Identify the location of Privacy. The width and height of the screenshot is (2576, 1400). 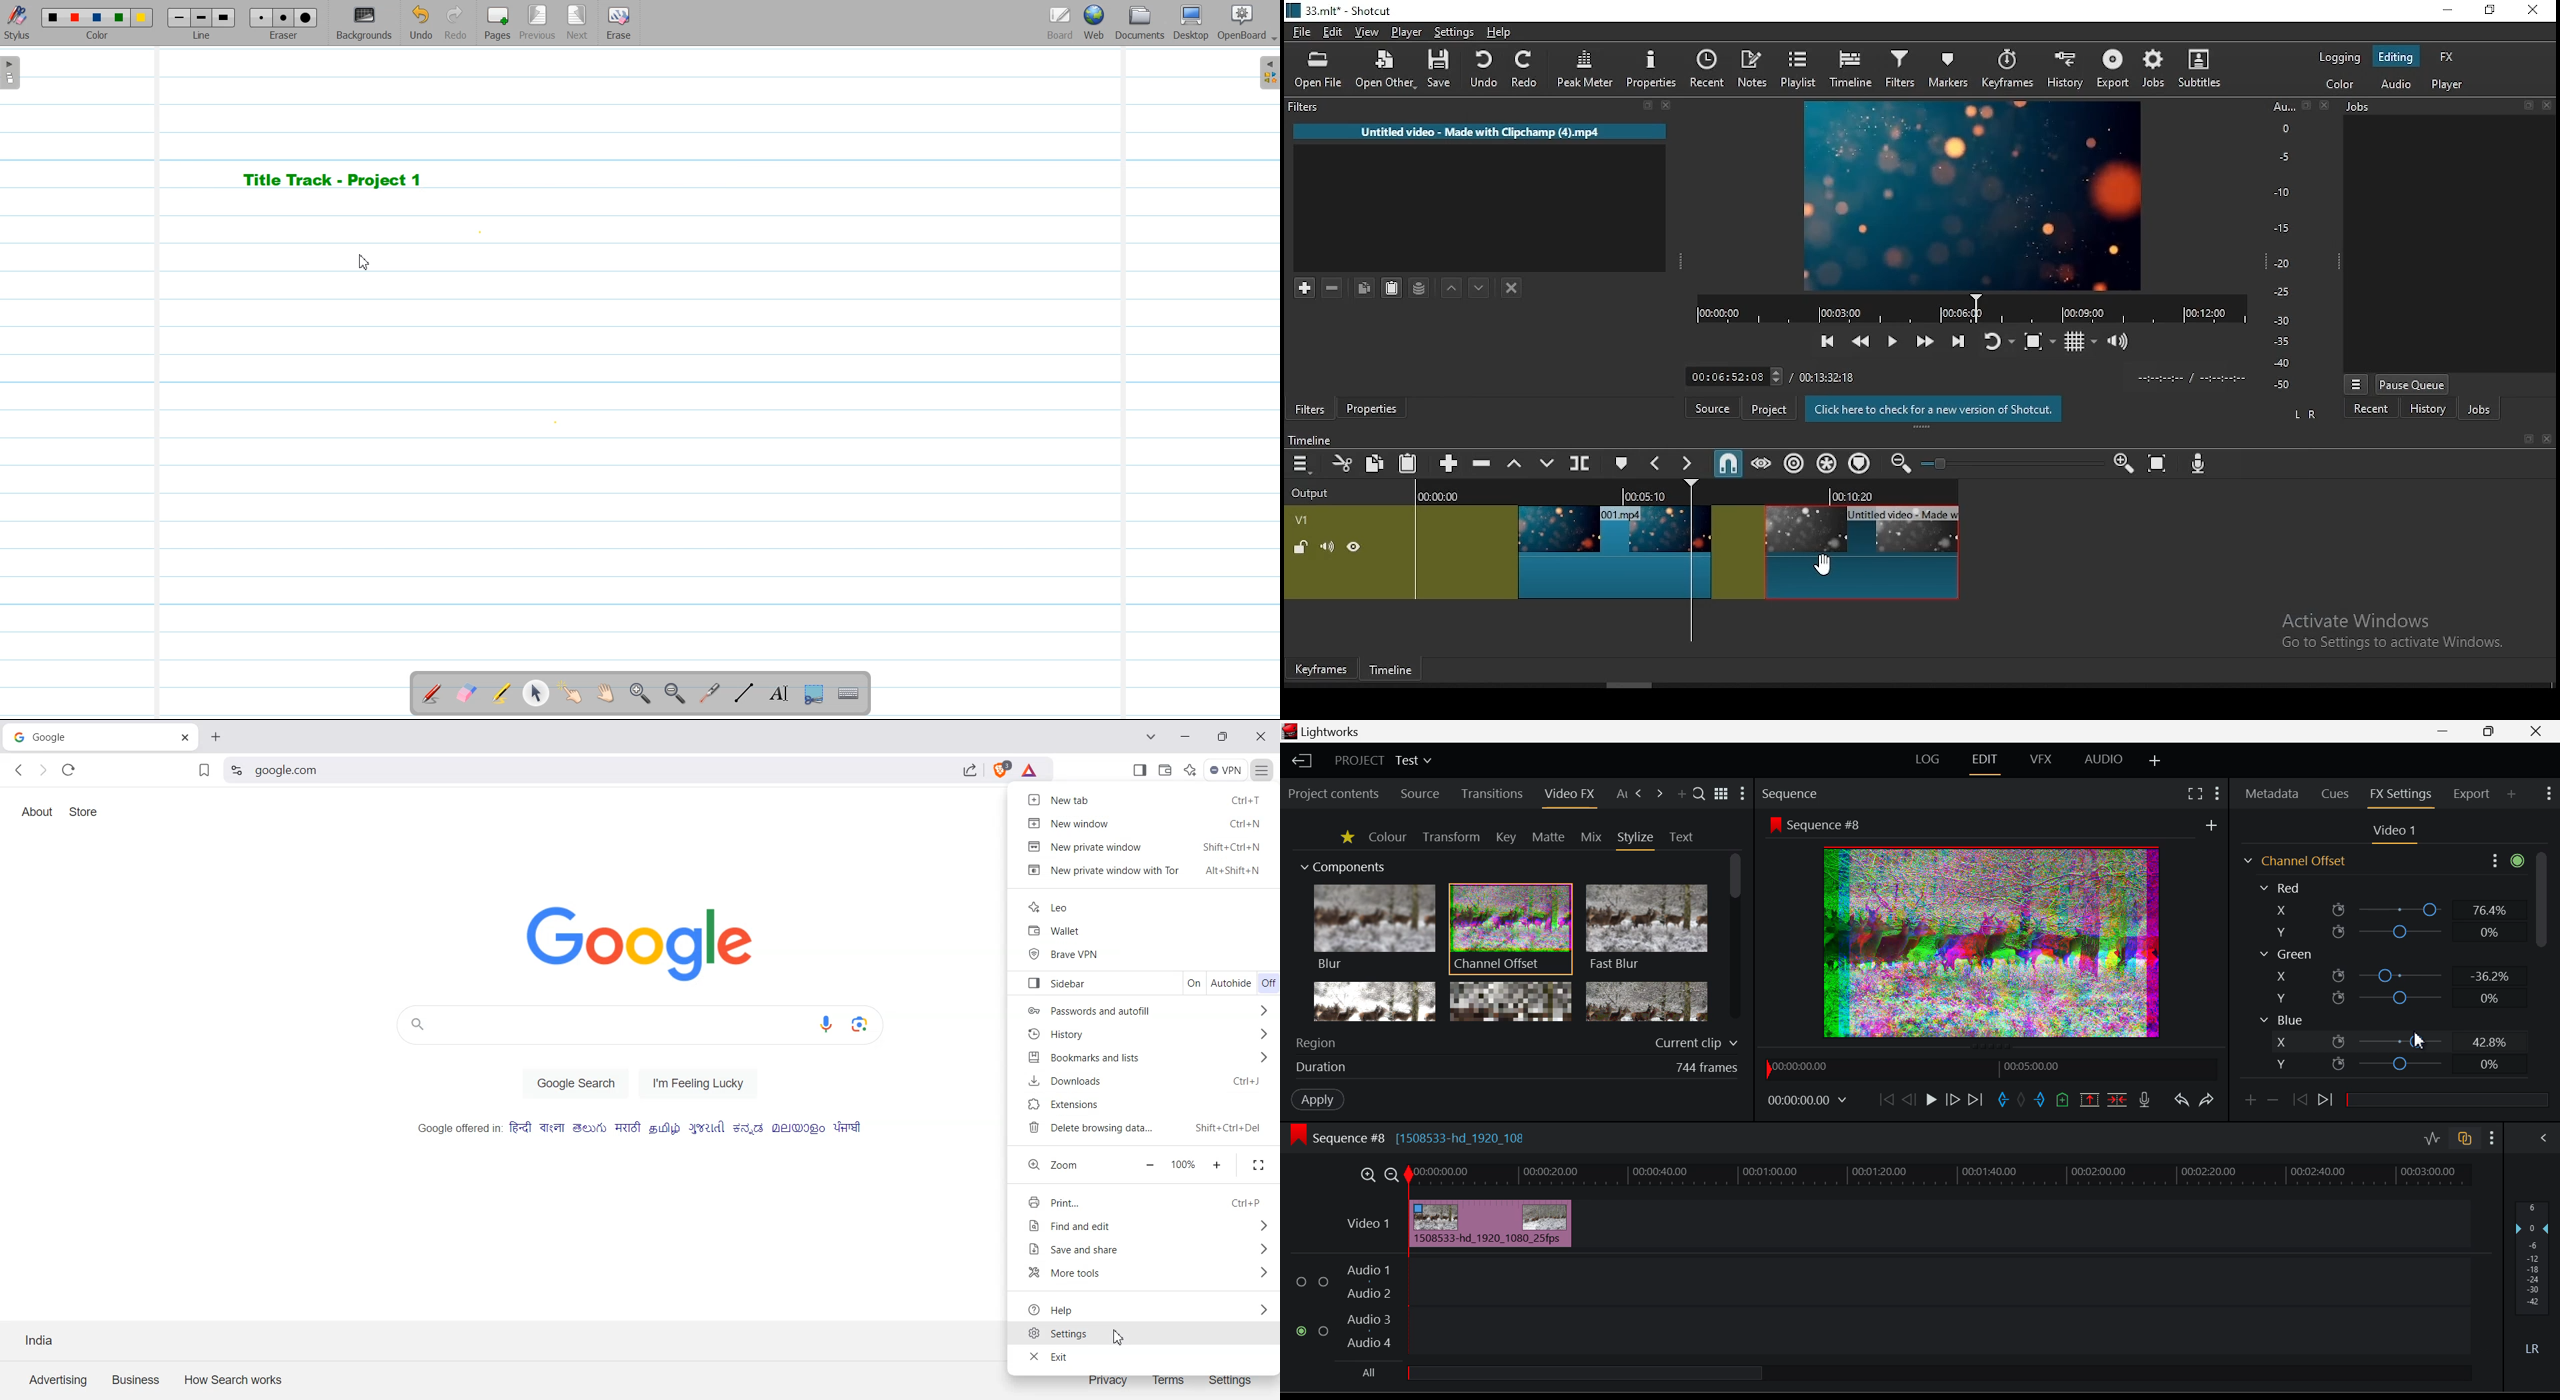
(1108, 1379).